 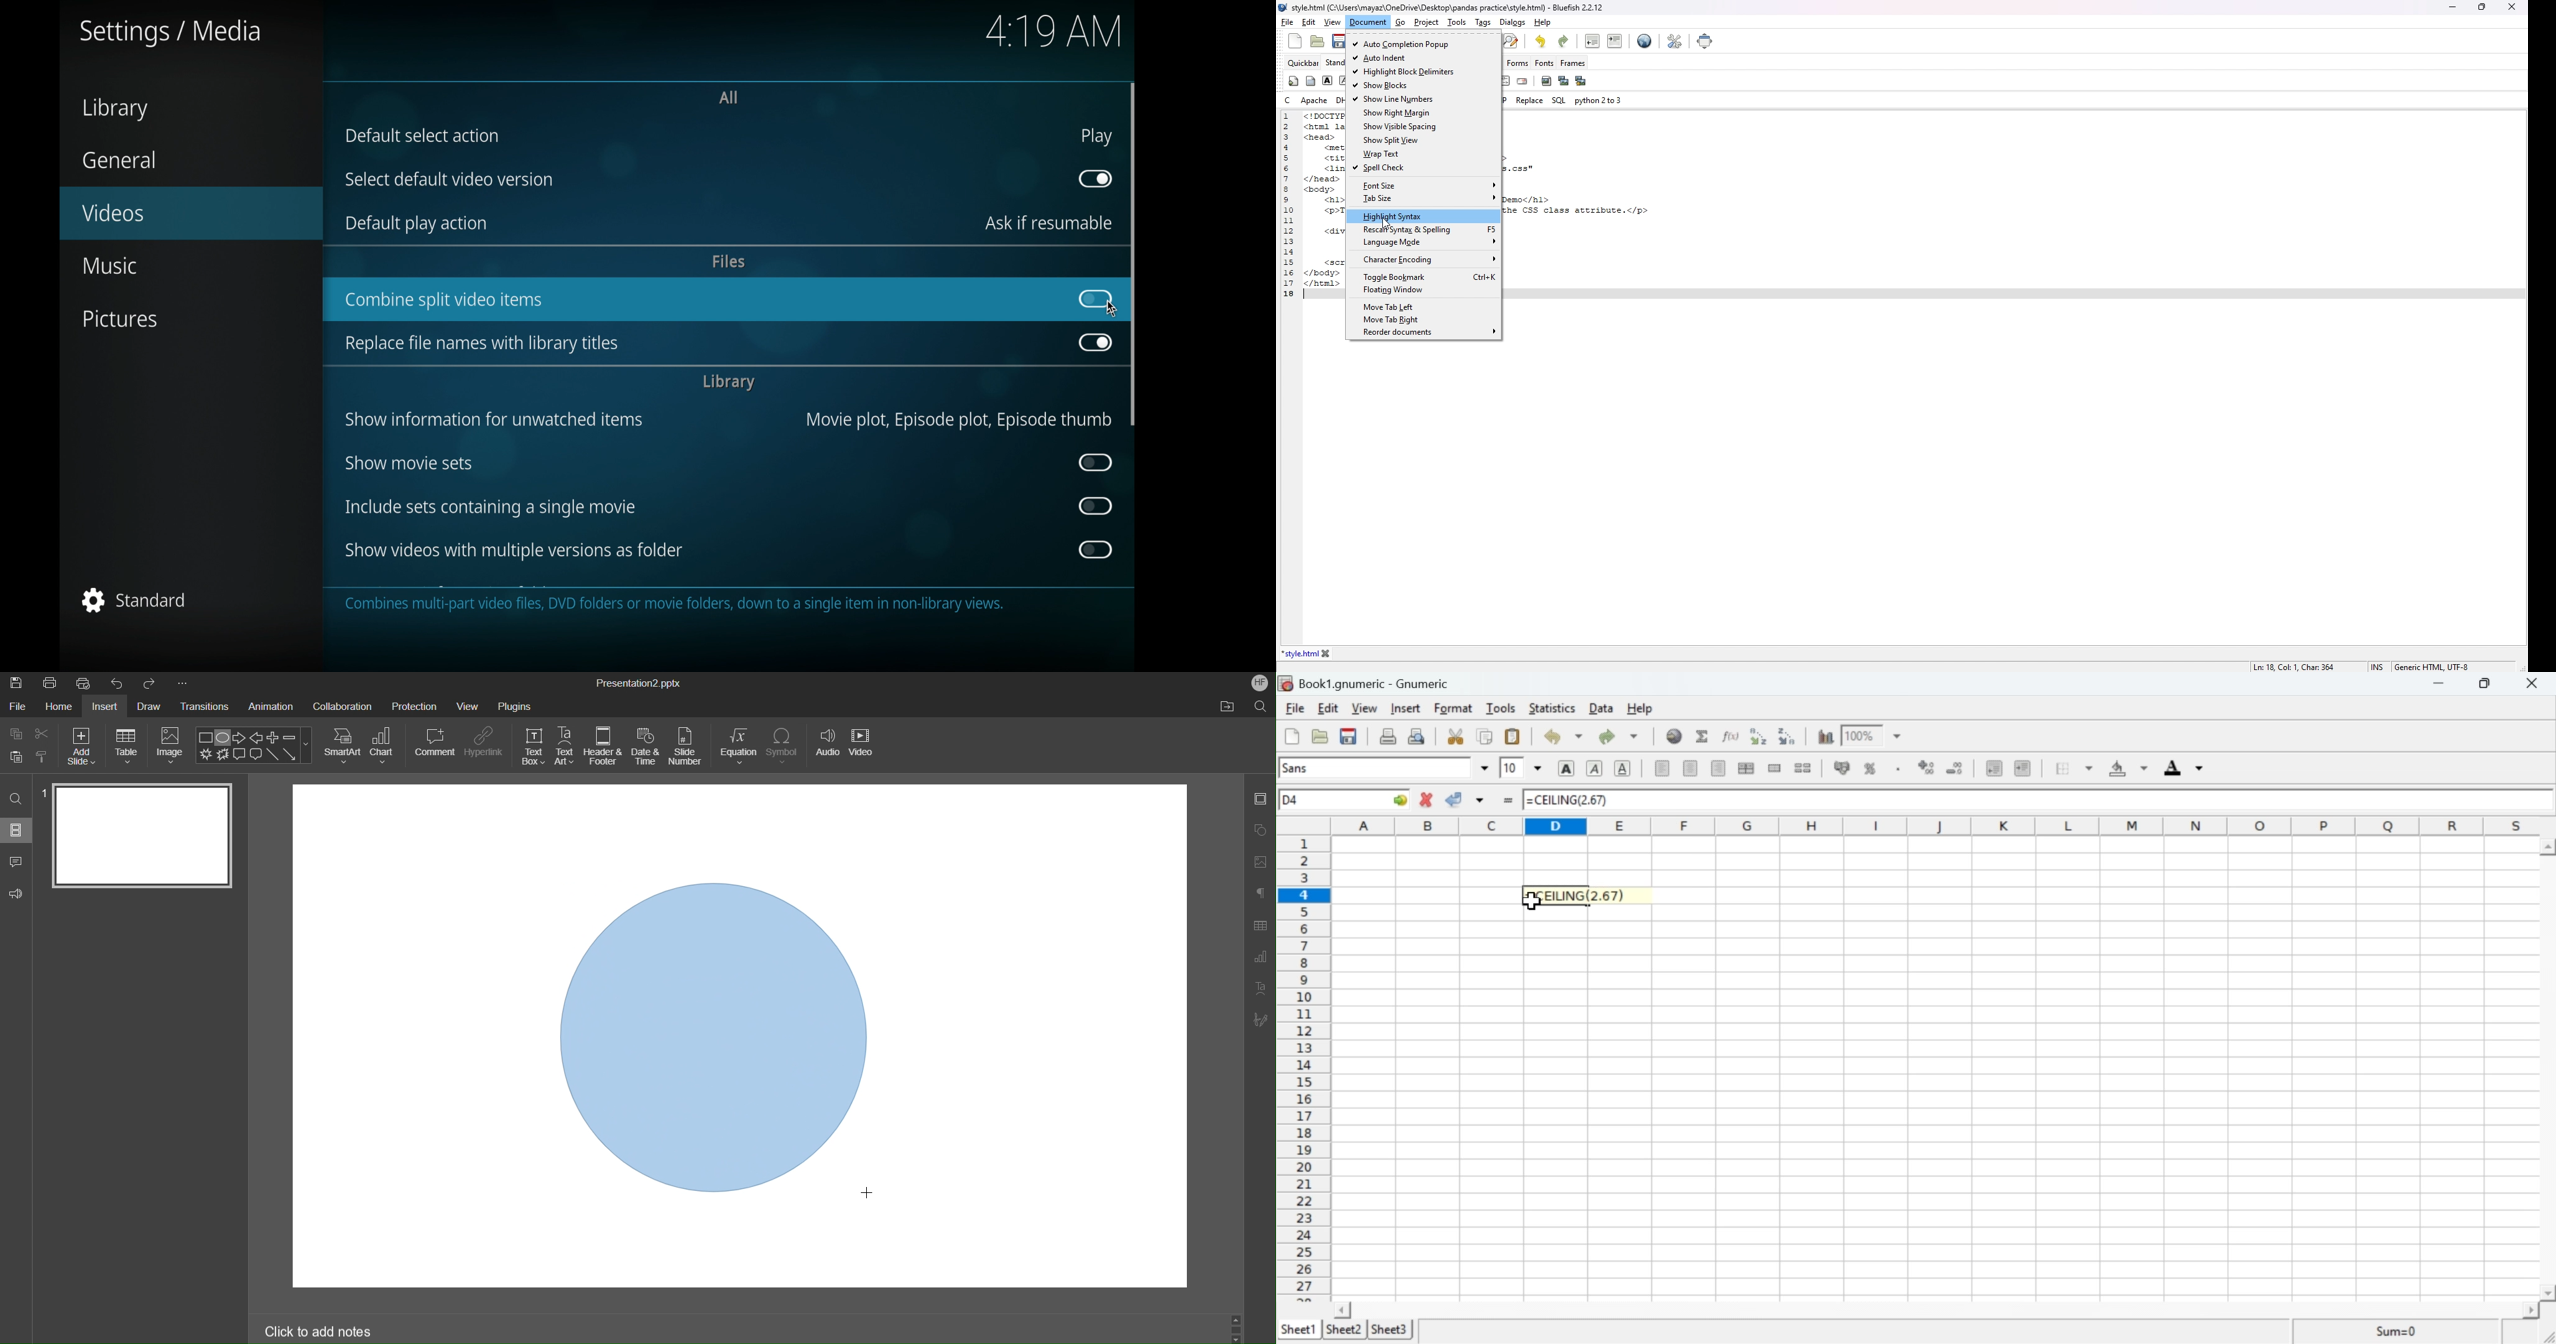 What do you see at coordinates (1386, 768) in the screenshot?
I see `Font Style` at bounding box center [1386, 768].